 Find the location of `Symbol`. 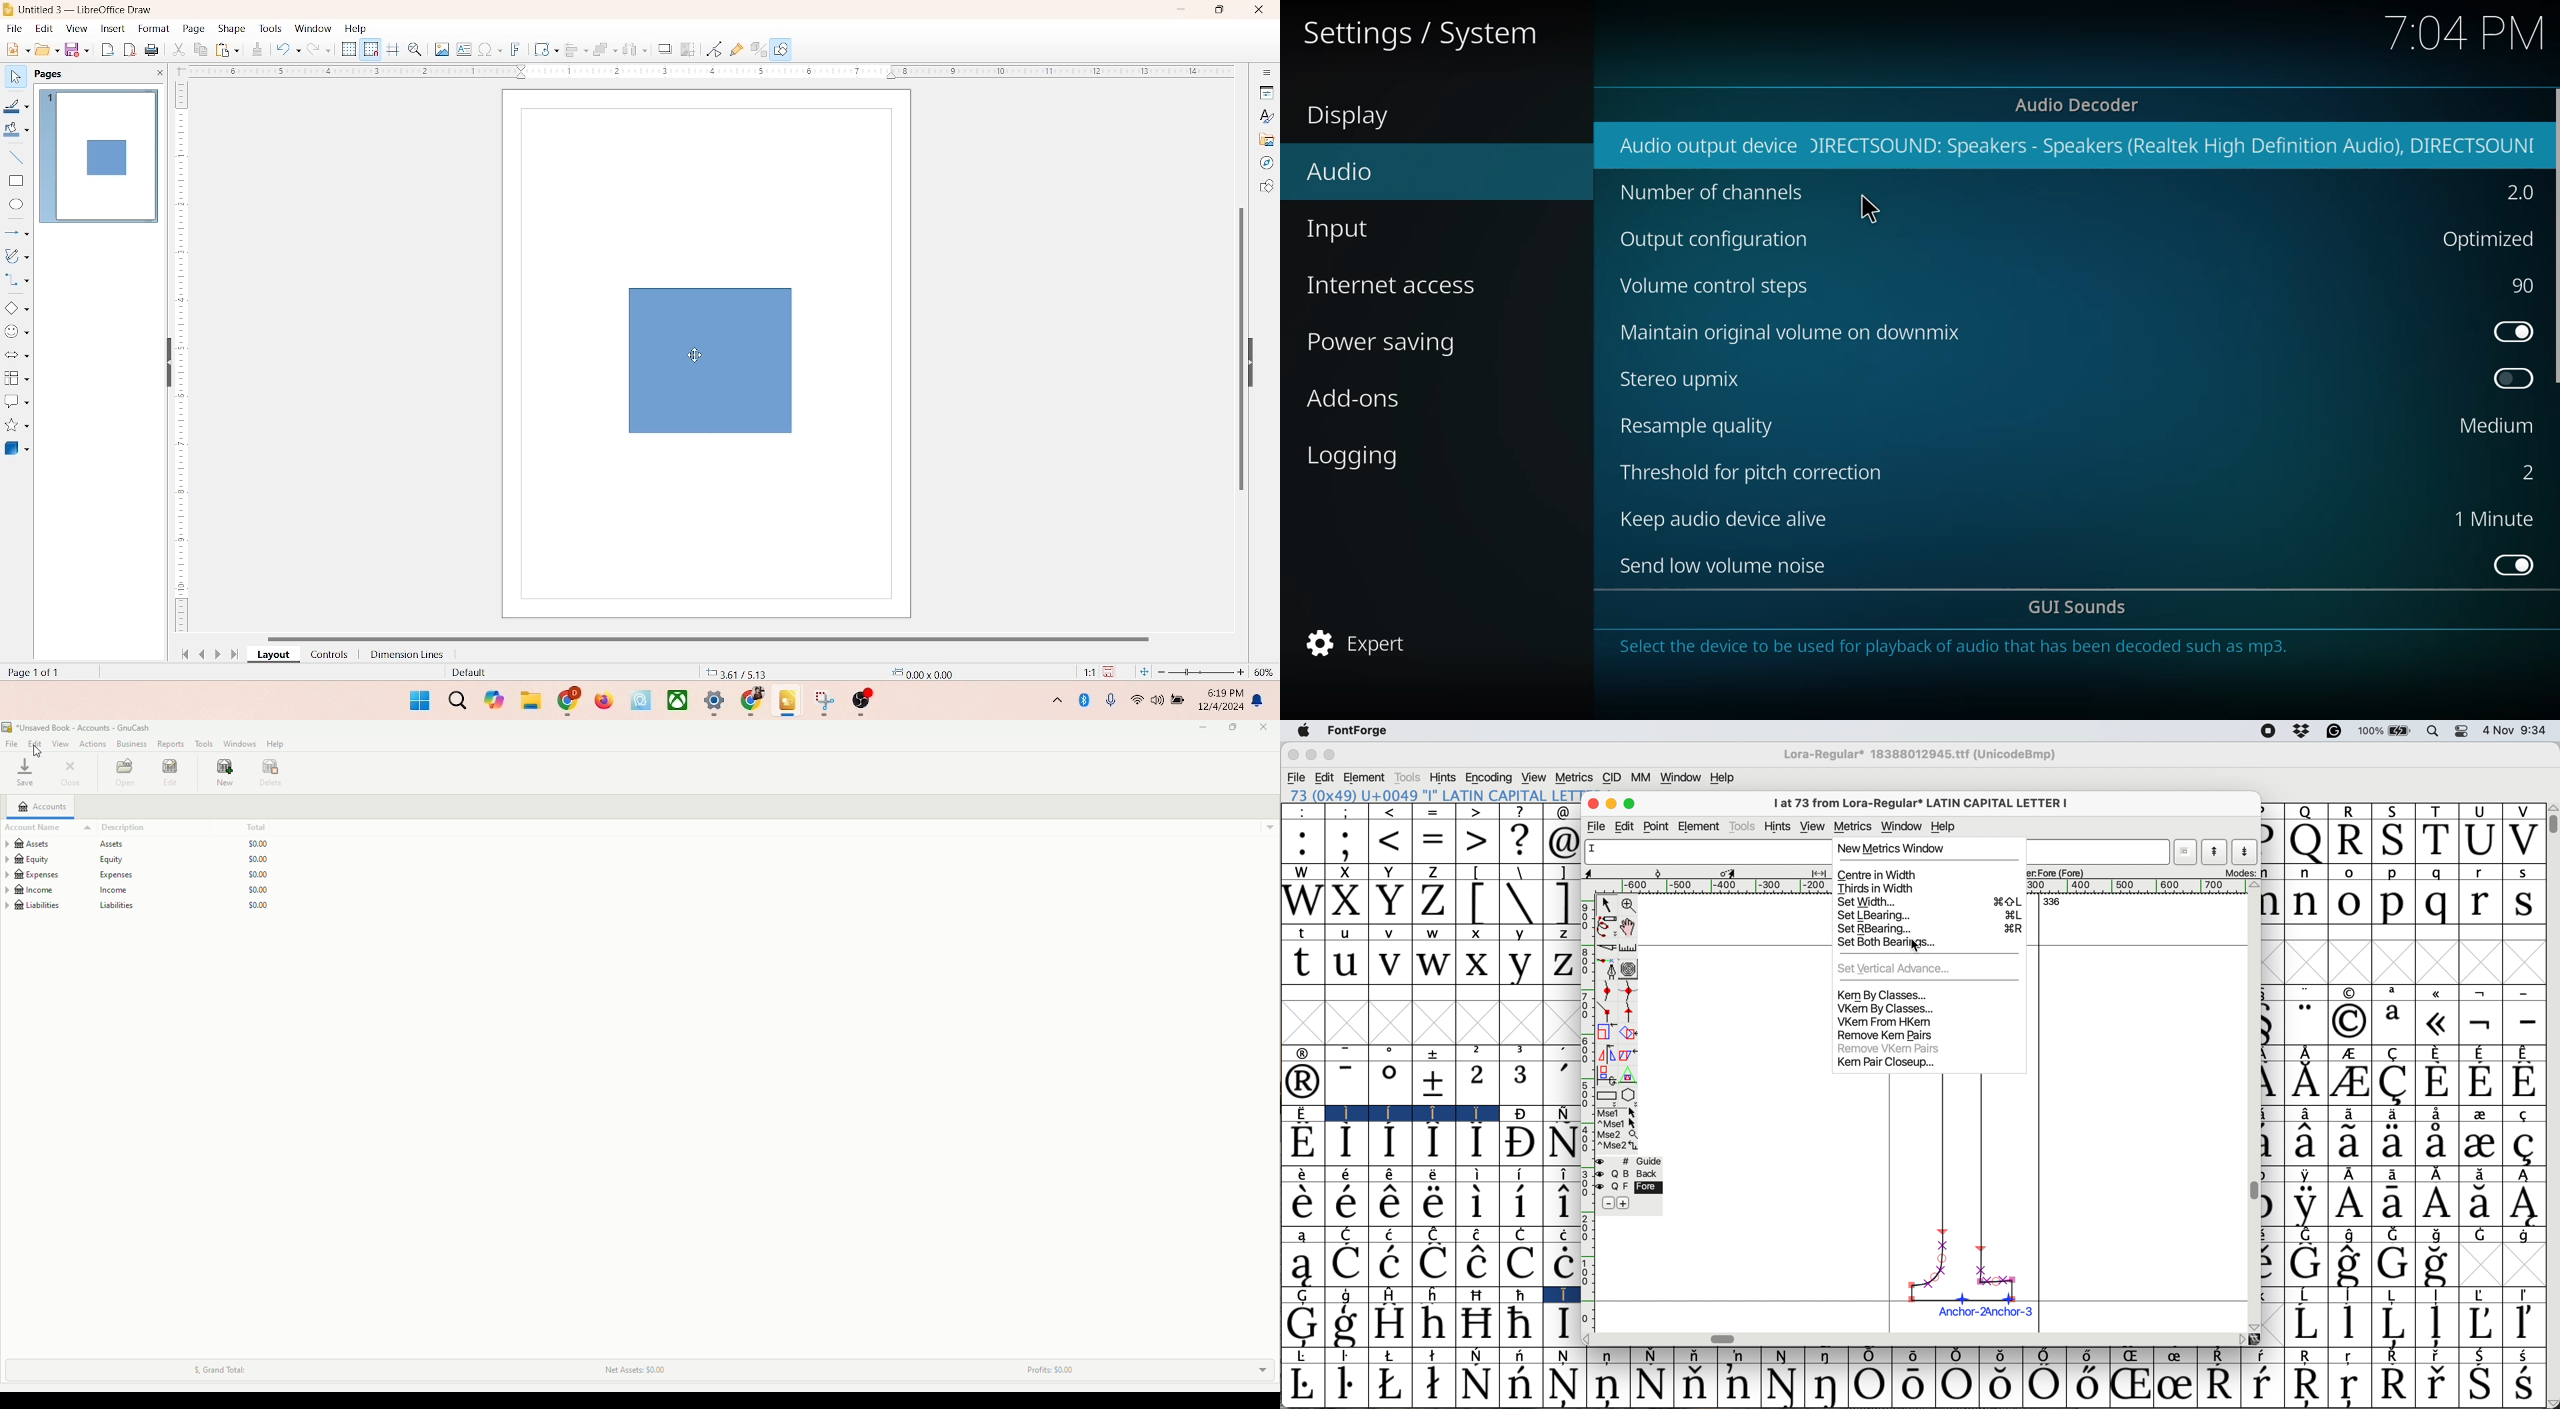

Symbol is located at coordinates (1433, 1325).